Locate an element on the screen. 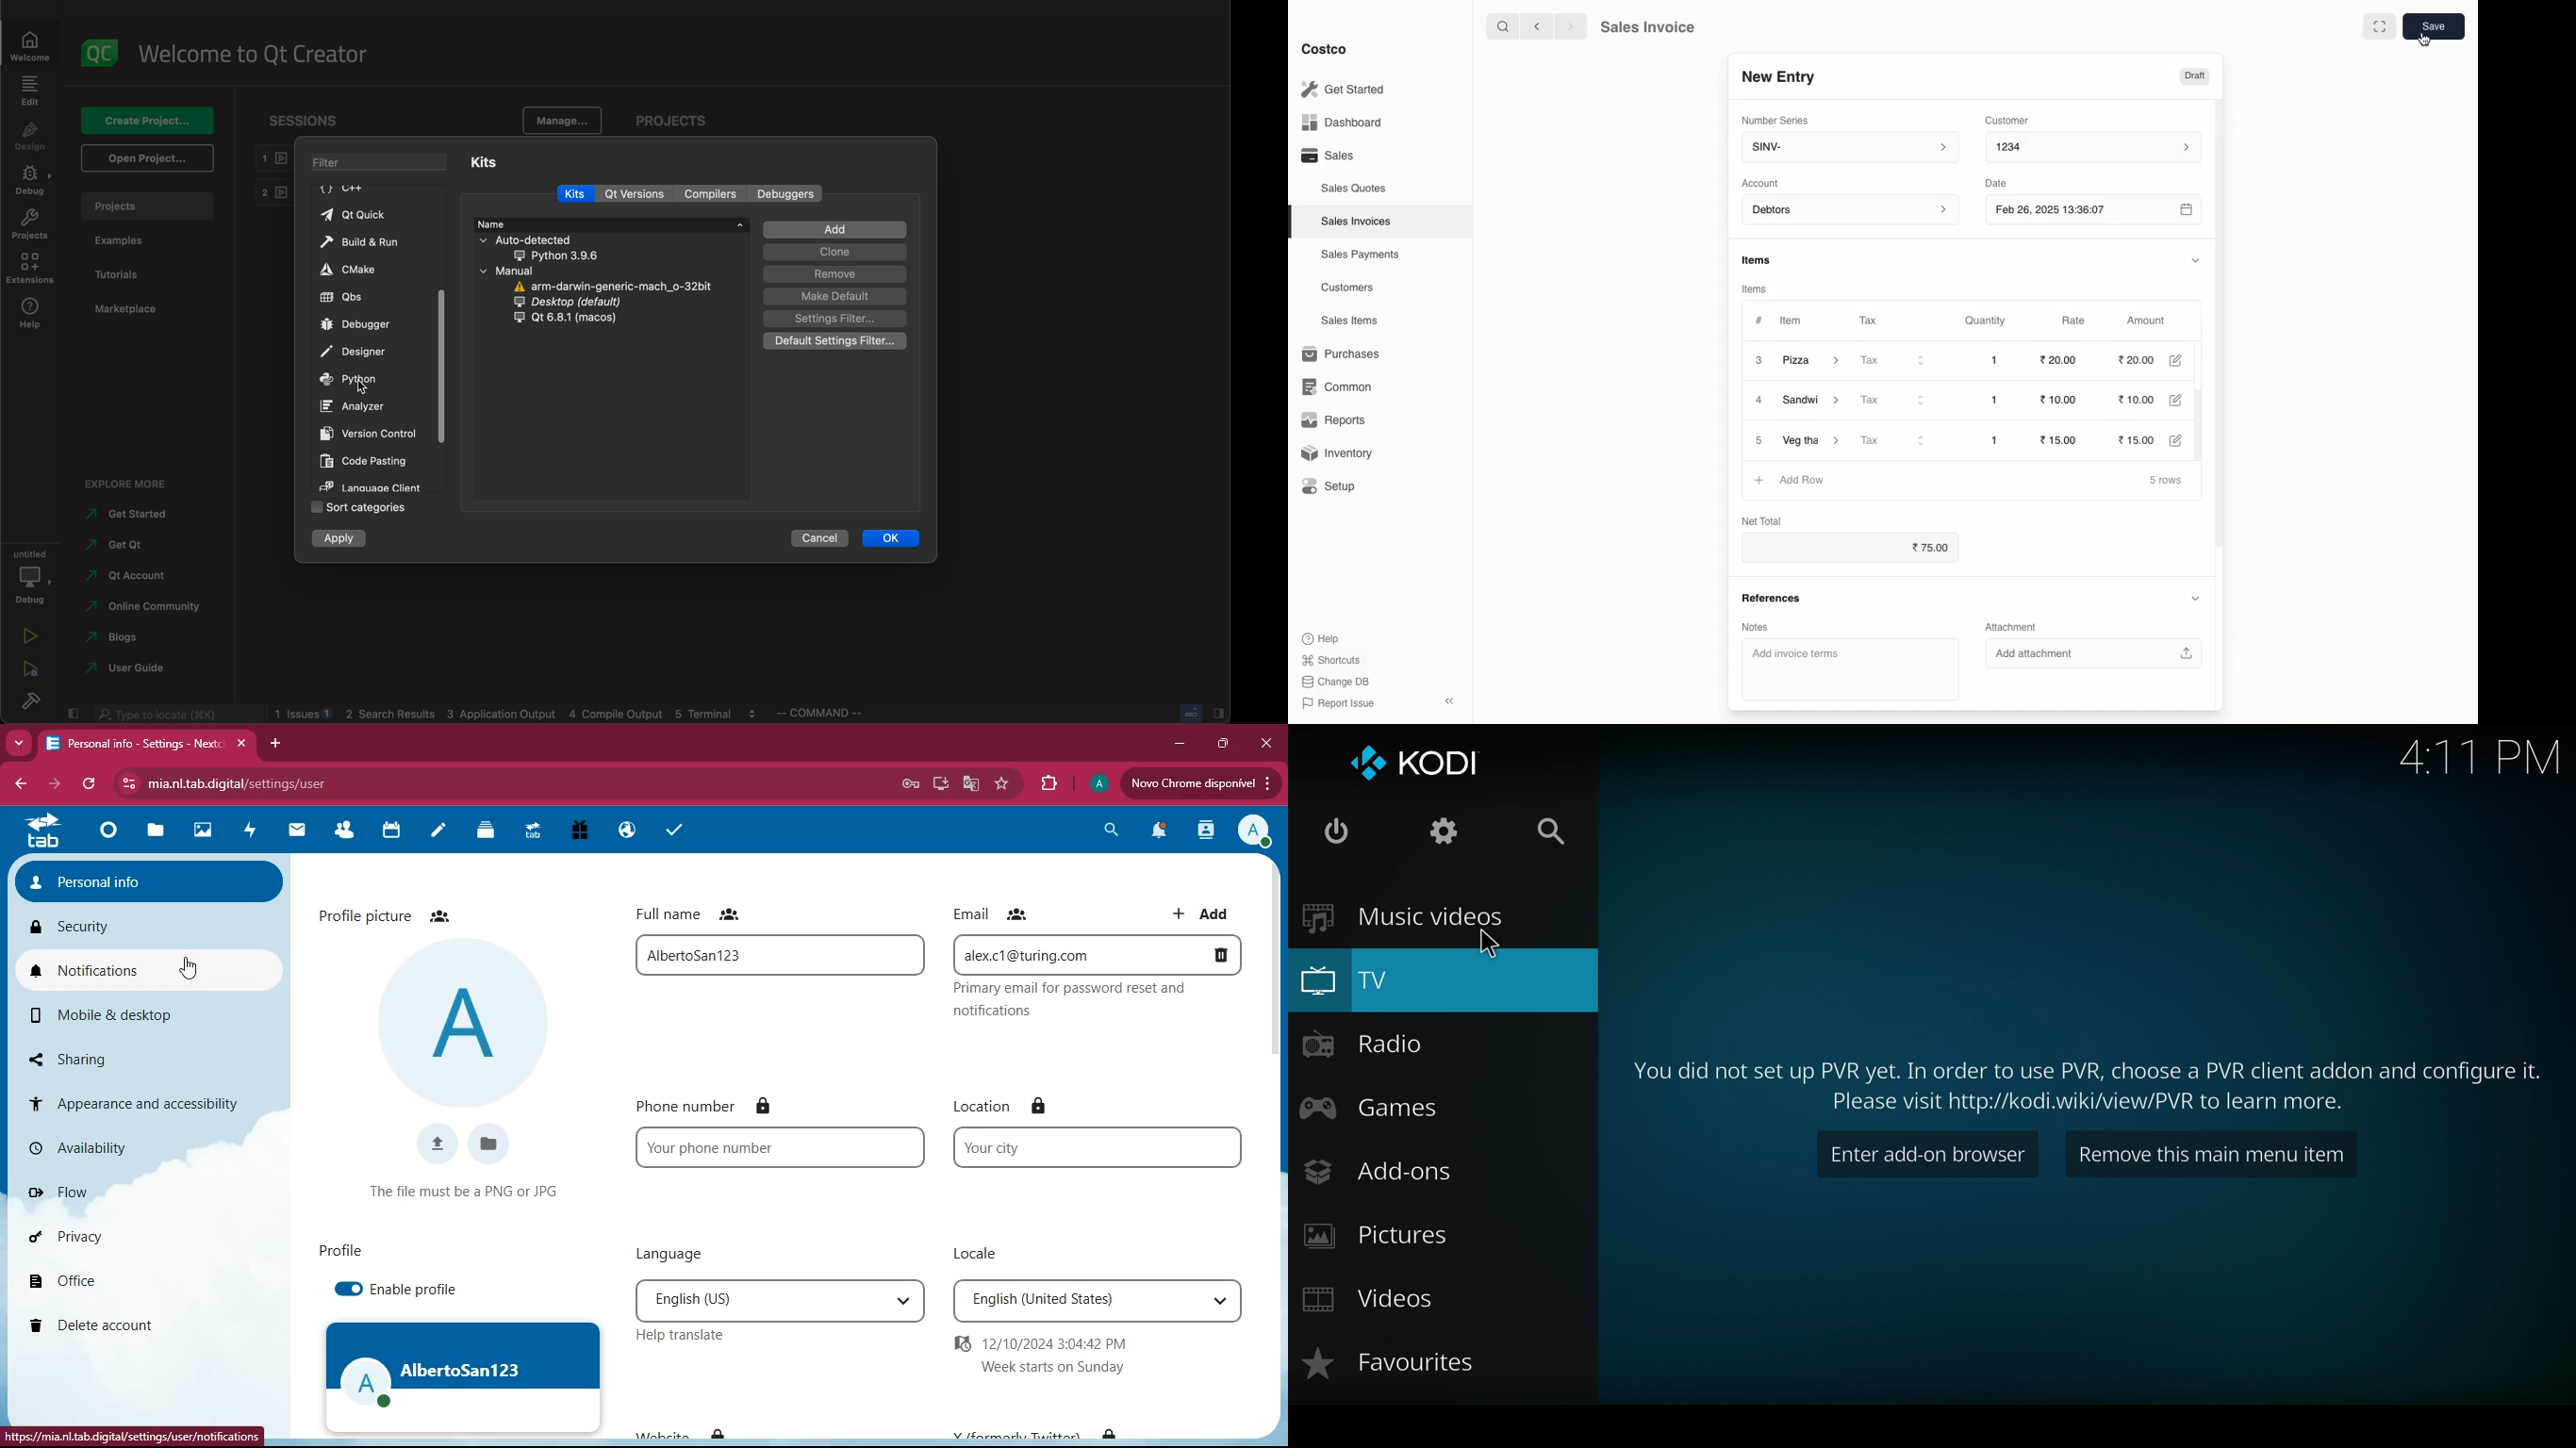  Sales Payments. is located at coordinates (1362, 256).